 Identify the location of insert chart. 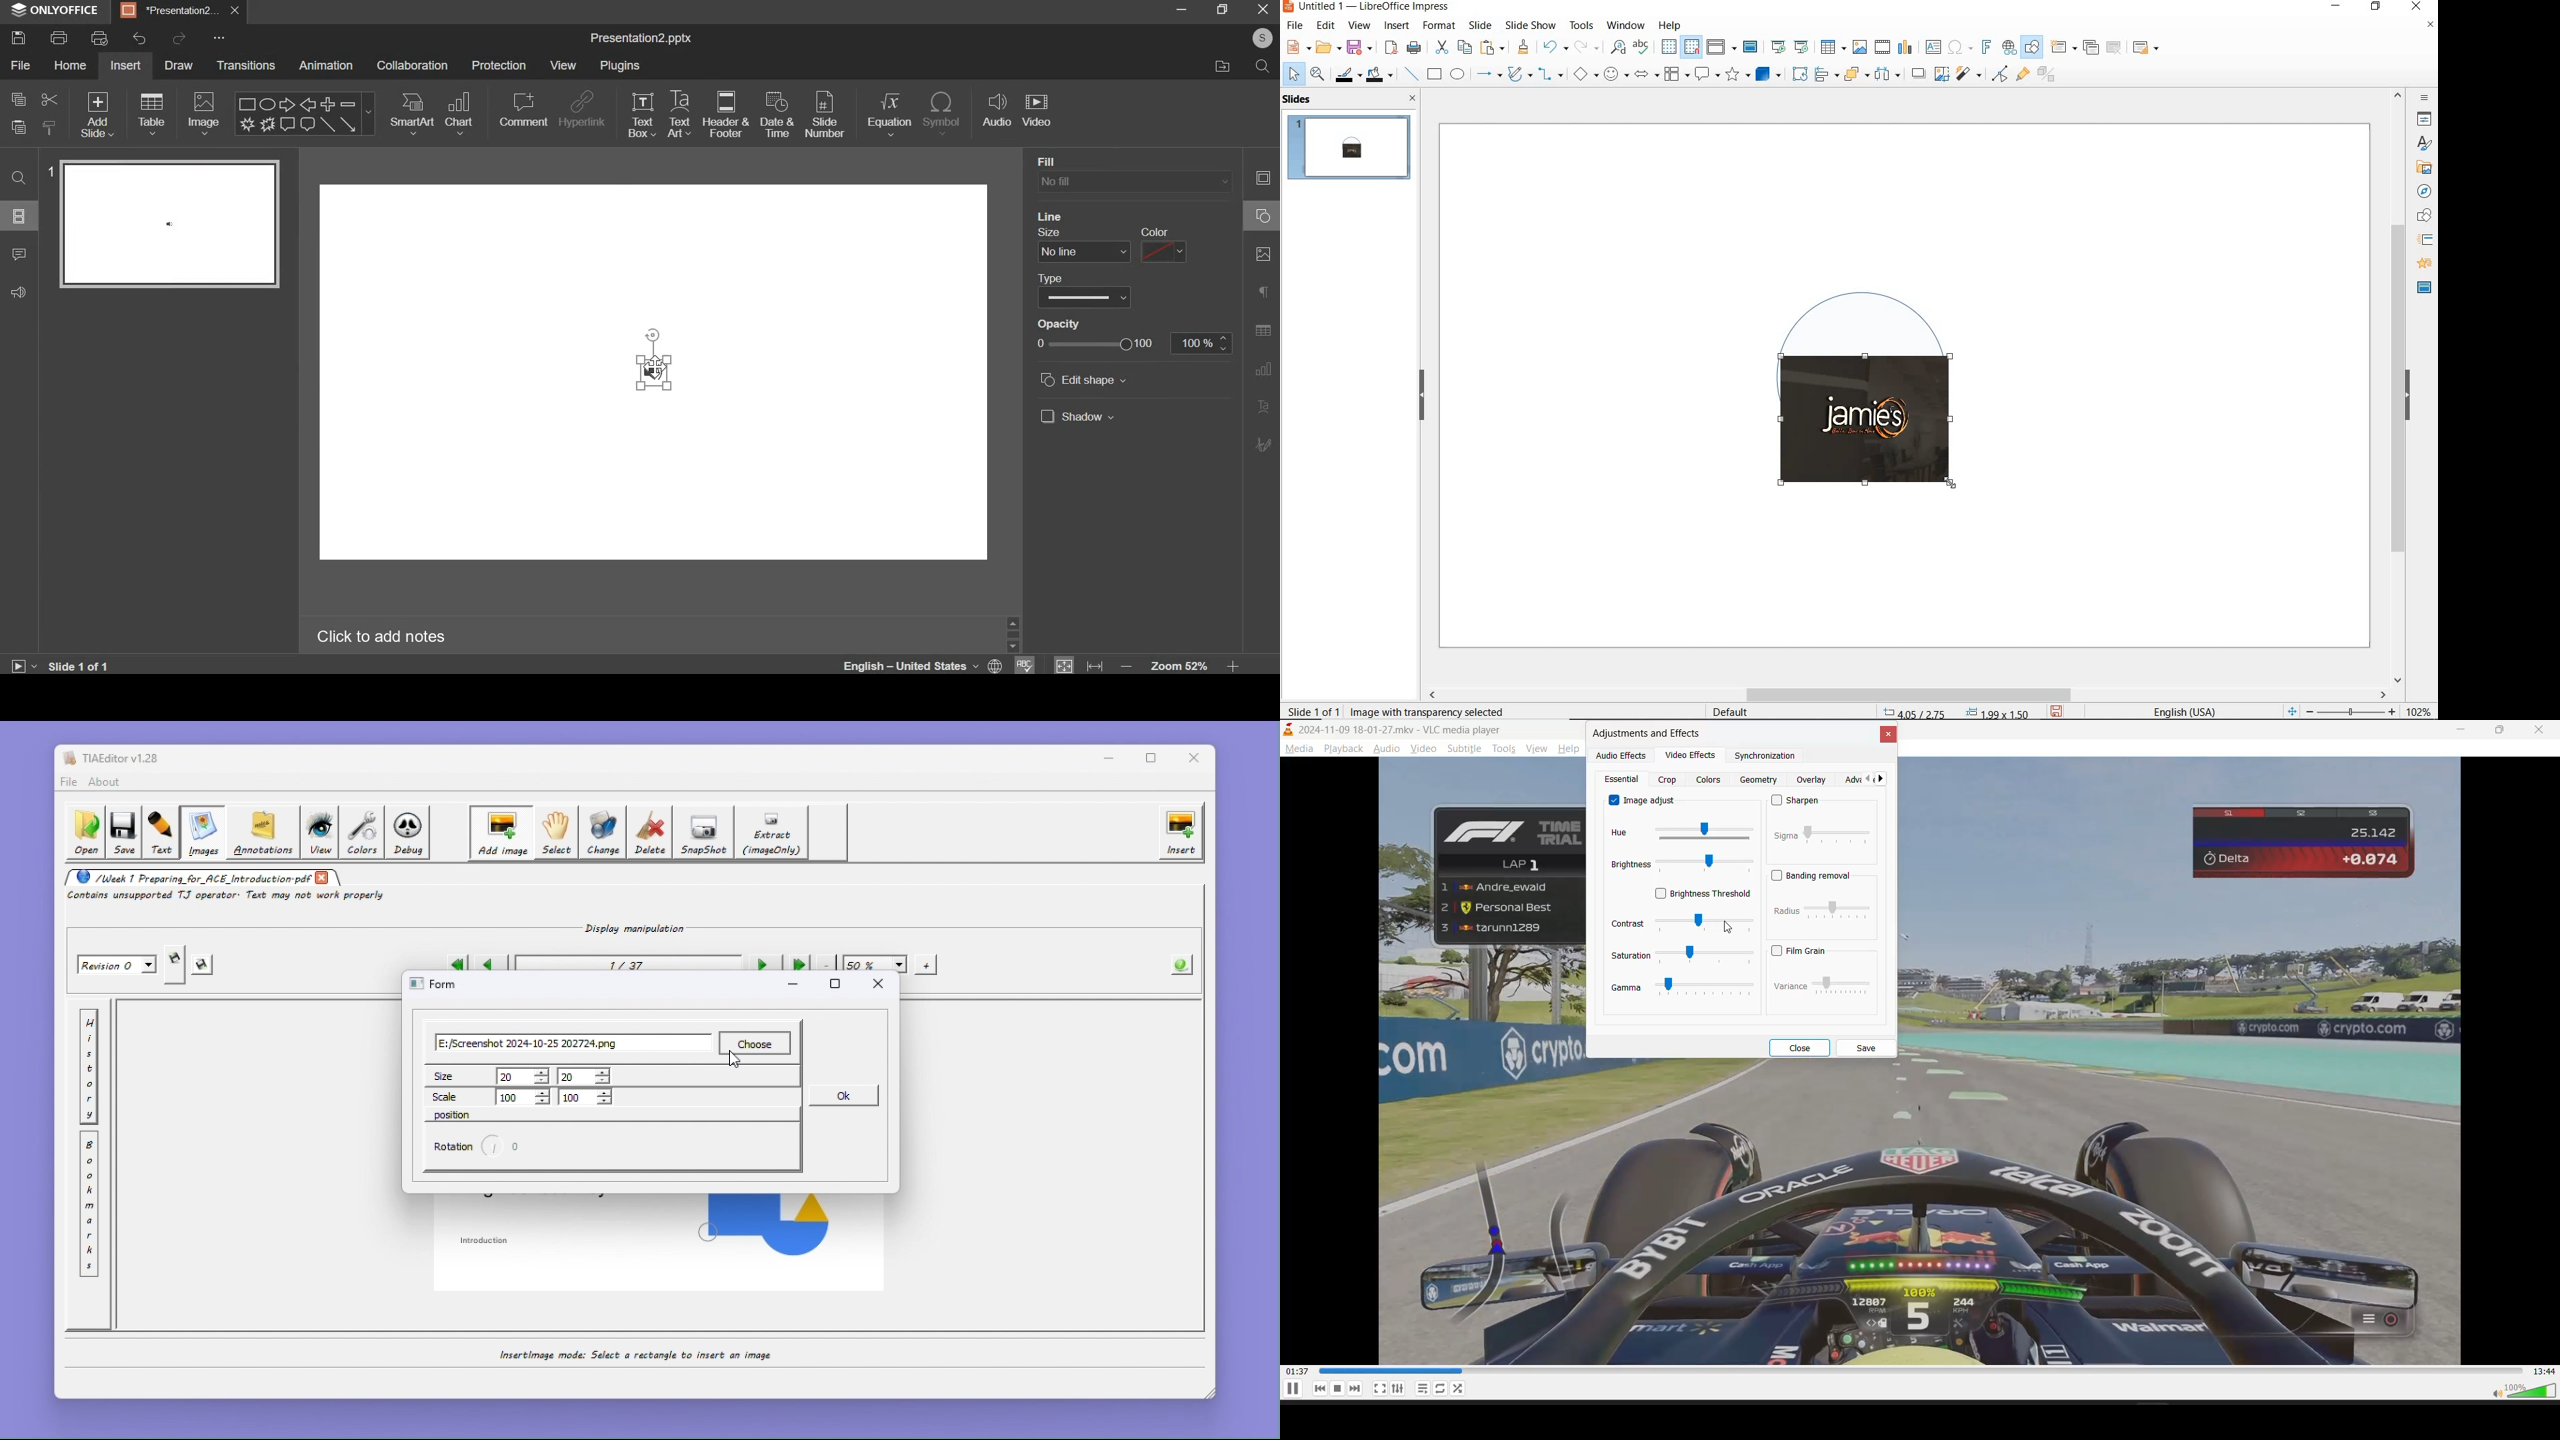
(1906, 48).